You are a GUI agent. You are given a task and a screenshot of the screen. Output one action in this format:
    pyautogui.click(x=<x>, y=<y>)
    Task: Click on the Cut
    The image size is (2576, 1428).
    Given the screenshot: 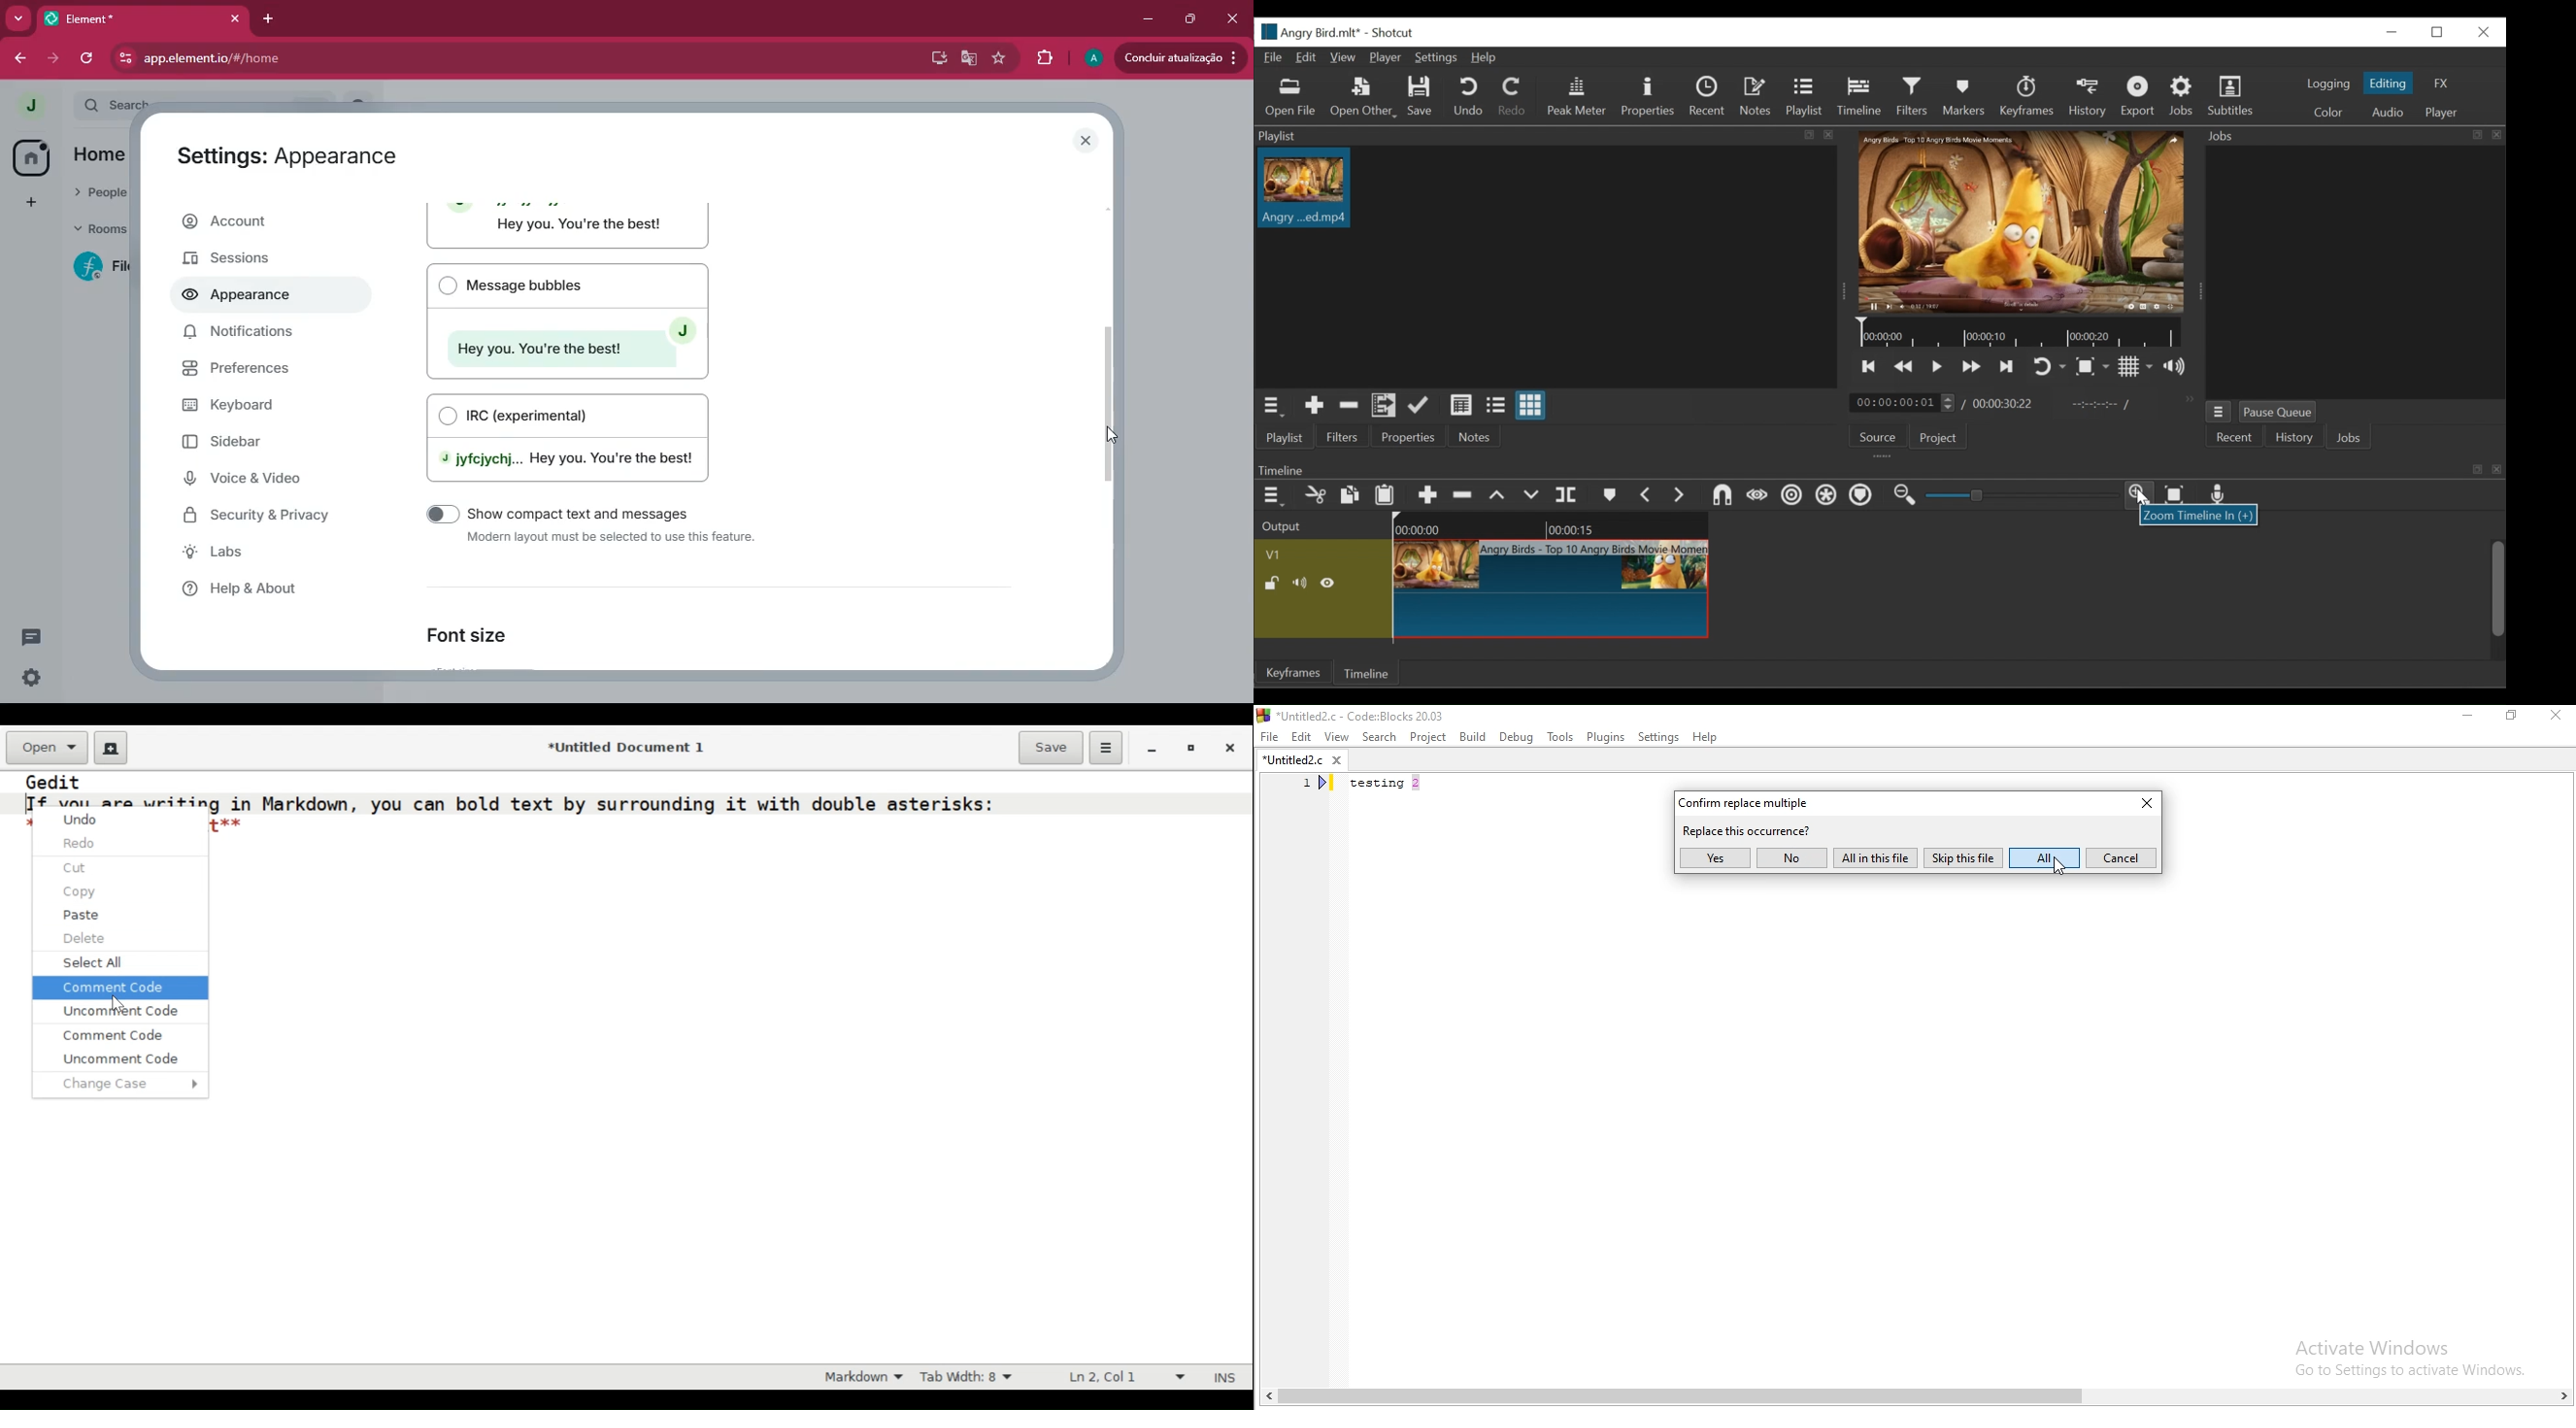 What is the action you would take?
    pyautogui.click(x=1315, y=494)
    